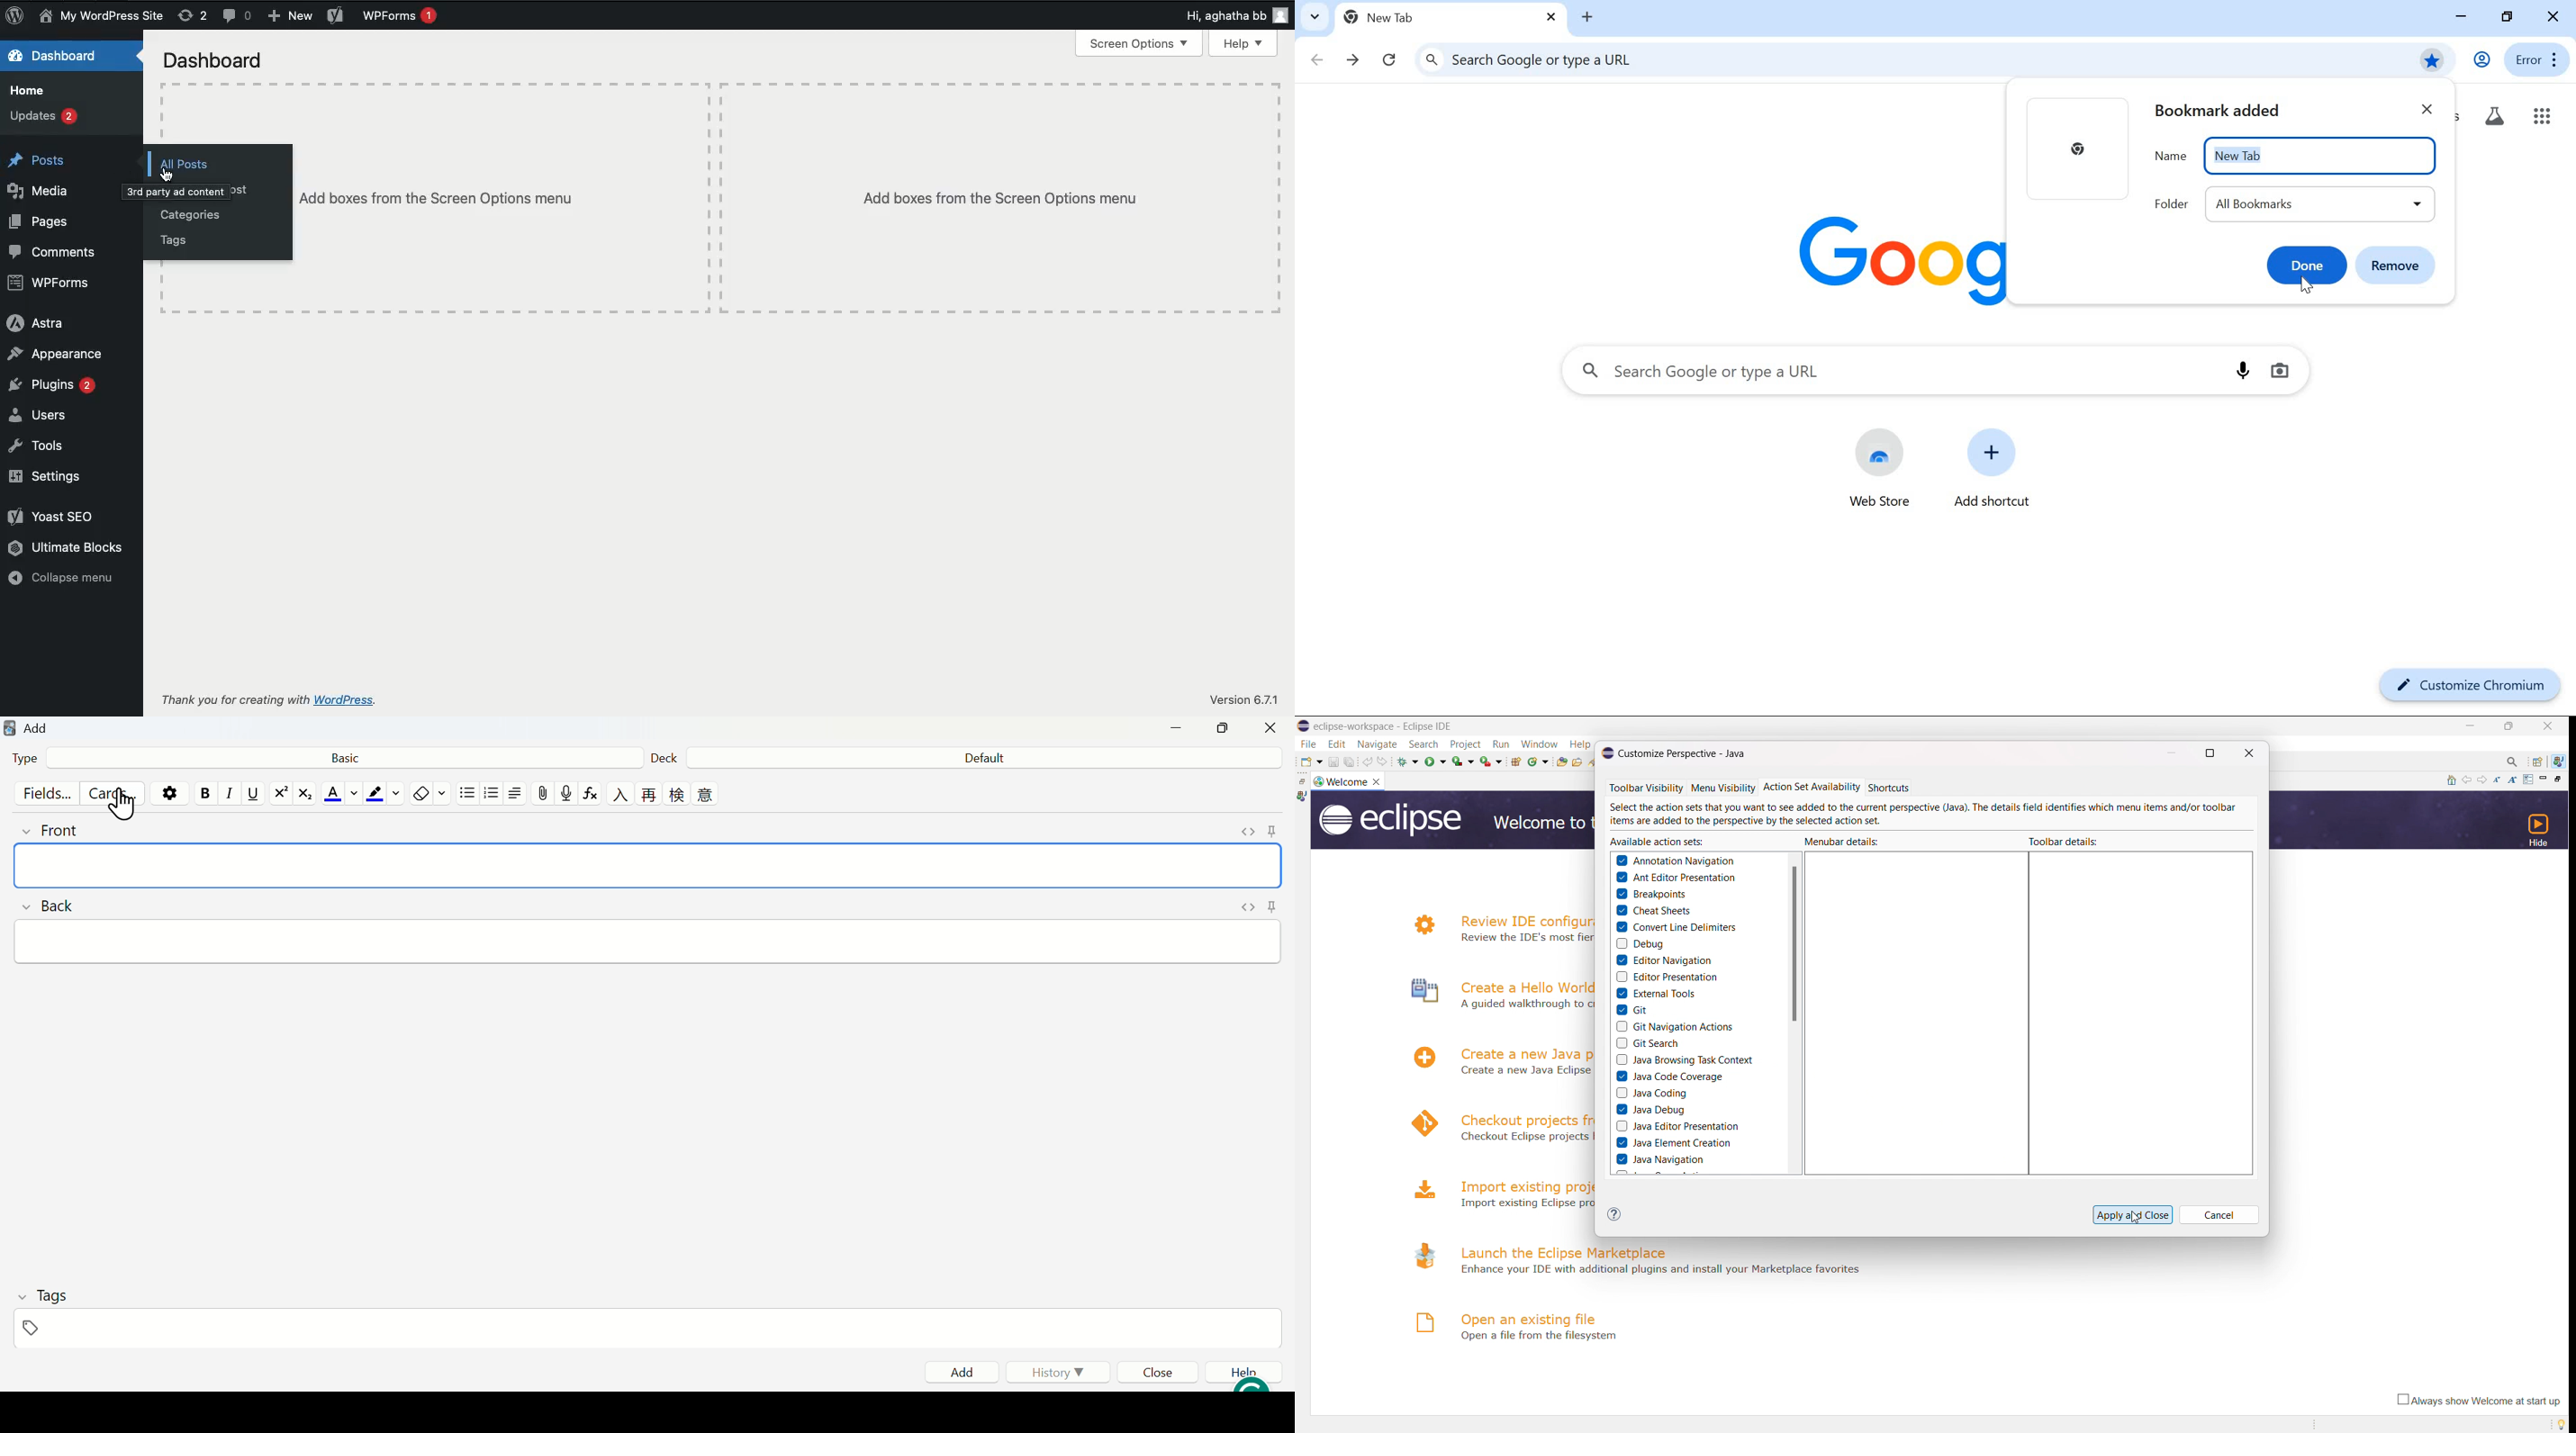  I want to click on search google or type a URL, so click(1899, 372).